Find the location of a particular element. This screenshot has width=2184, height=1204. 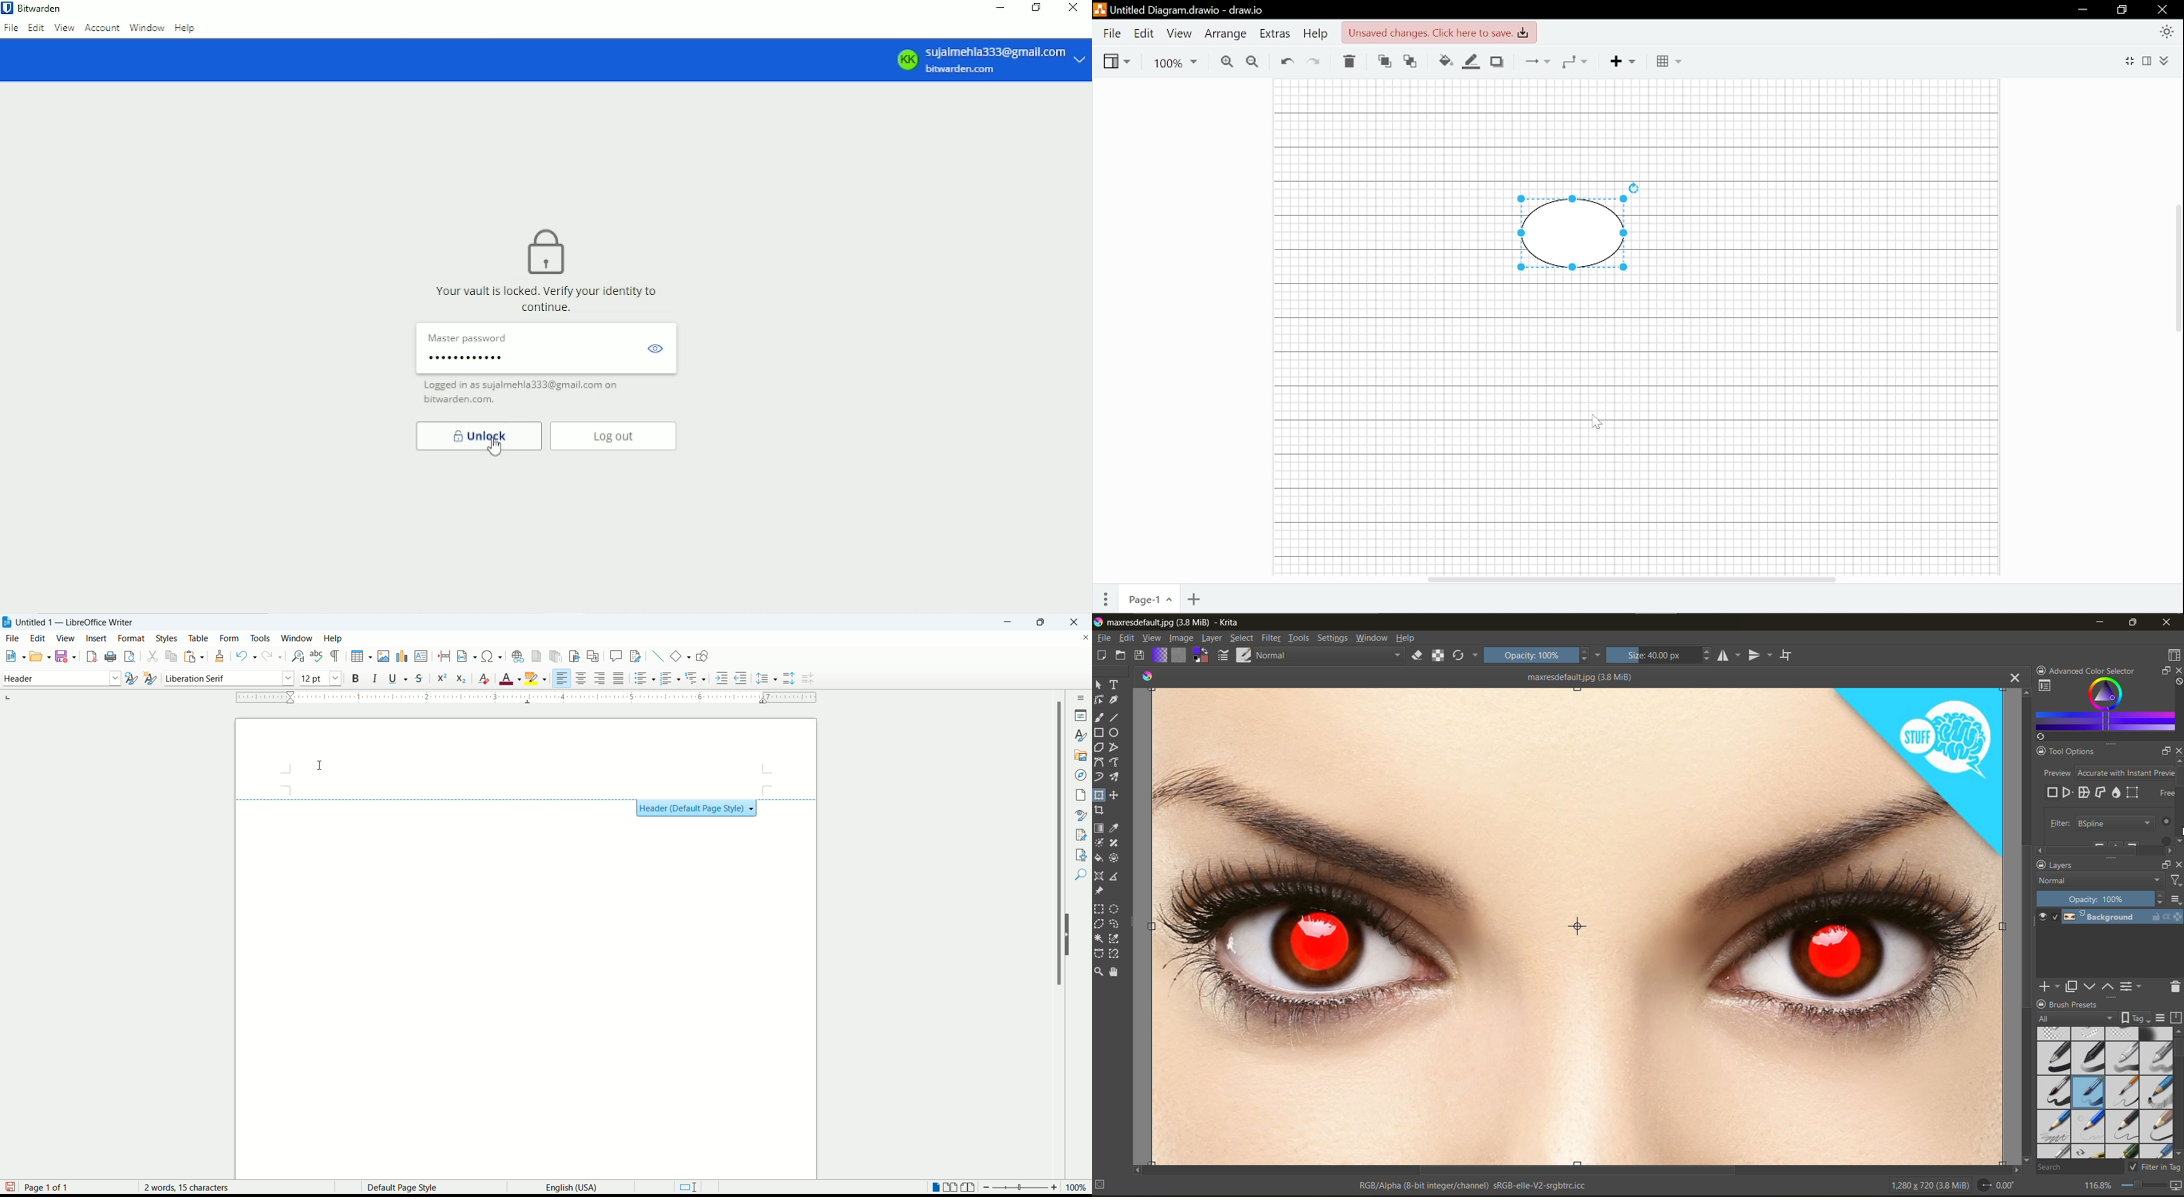

font name is located at coordinates (229, 679).